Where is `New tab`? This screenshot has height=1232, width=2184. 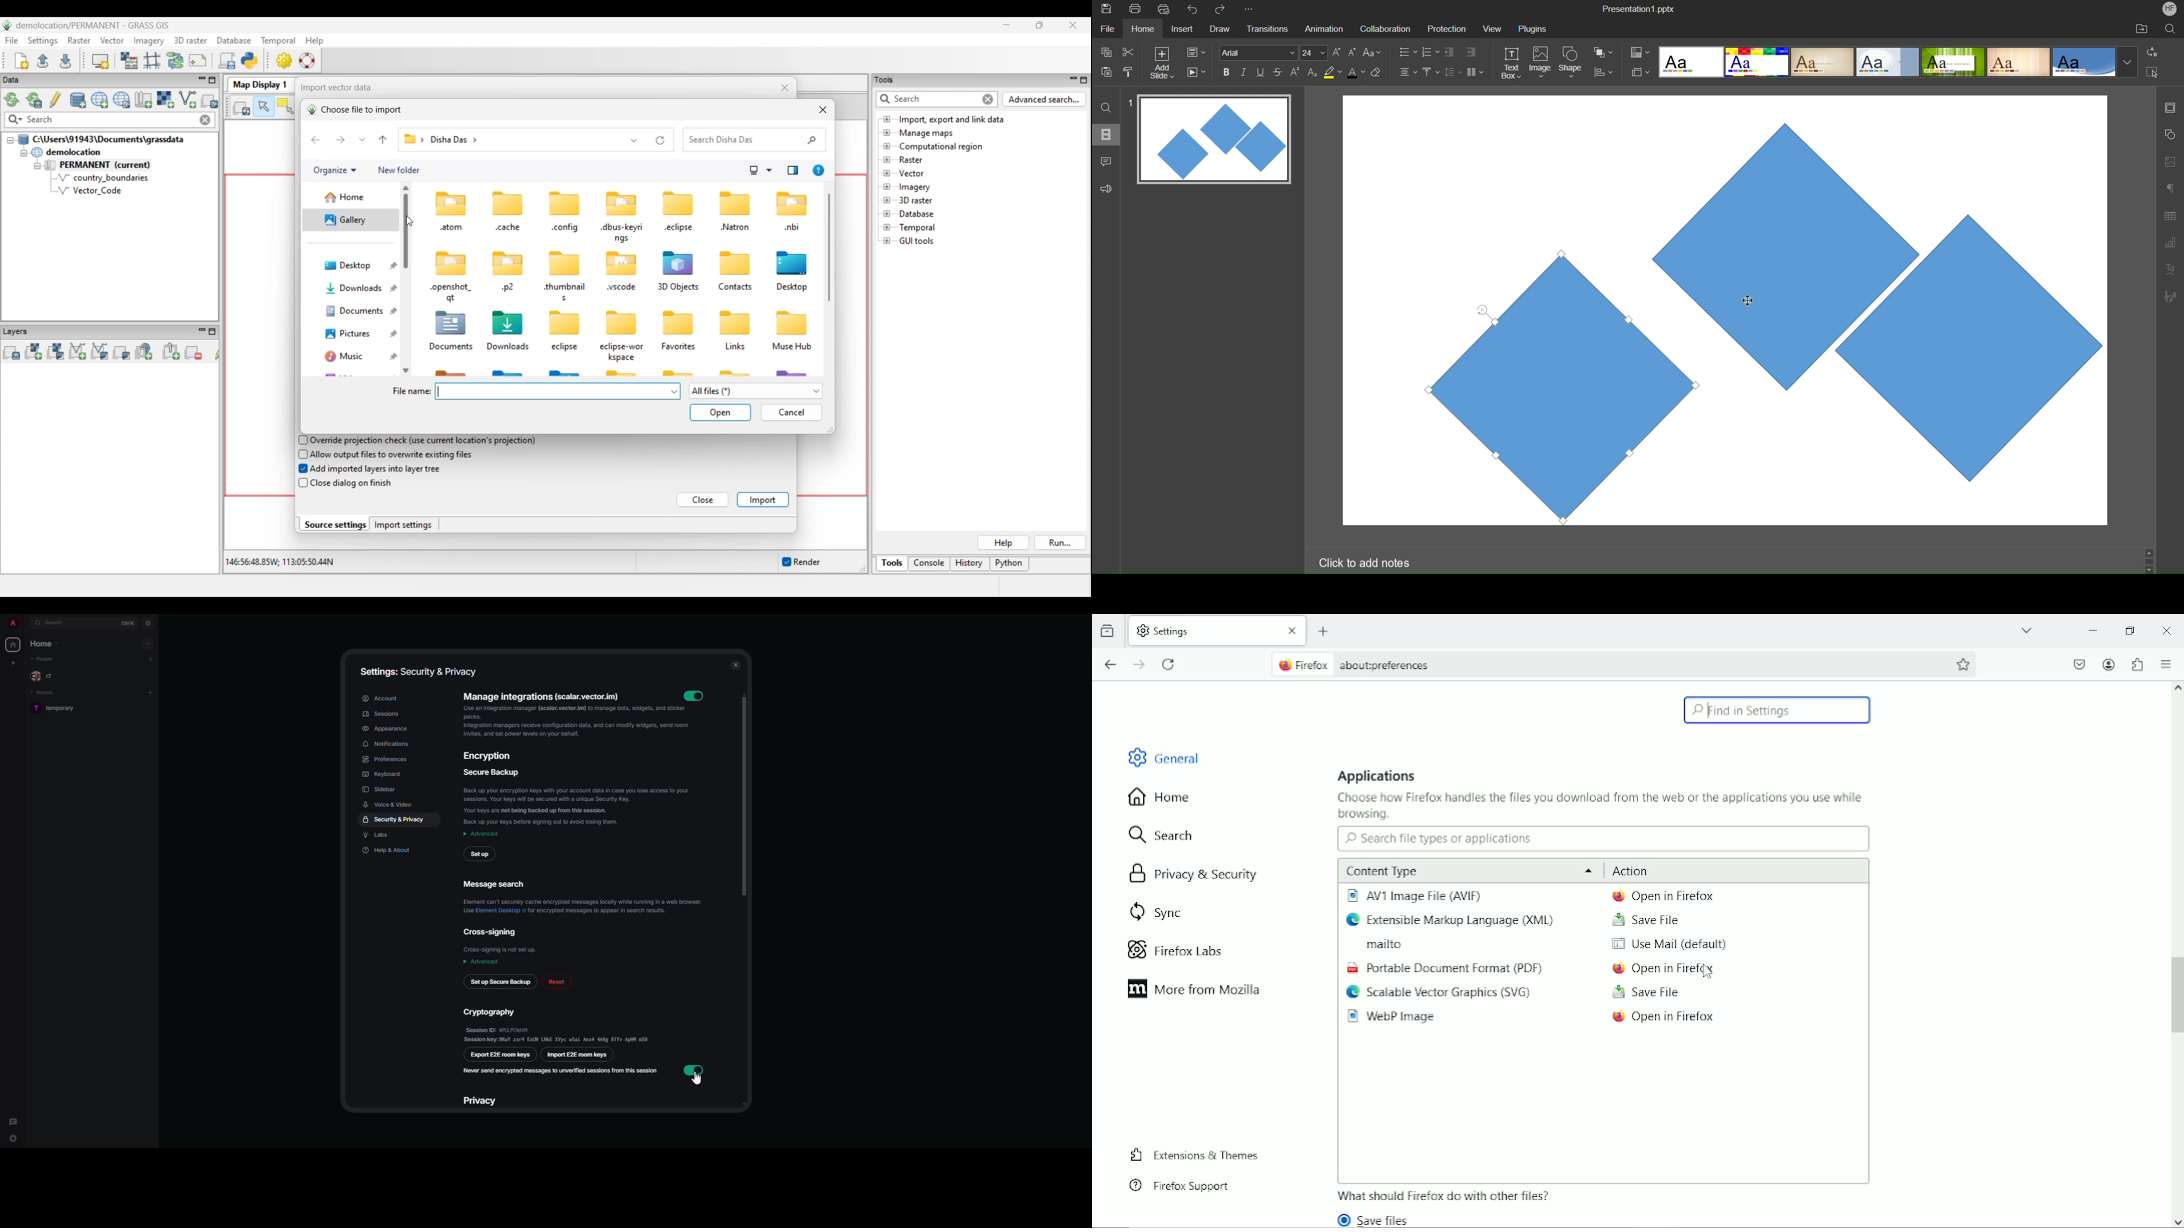
New tab is located at coordinates (1325, 632).